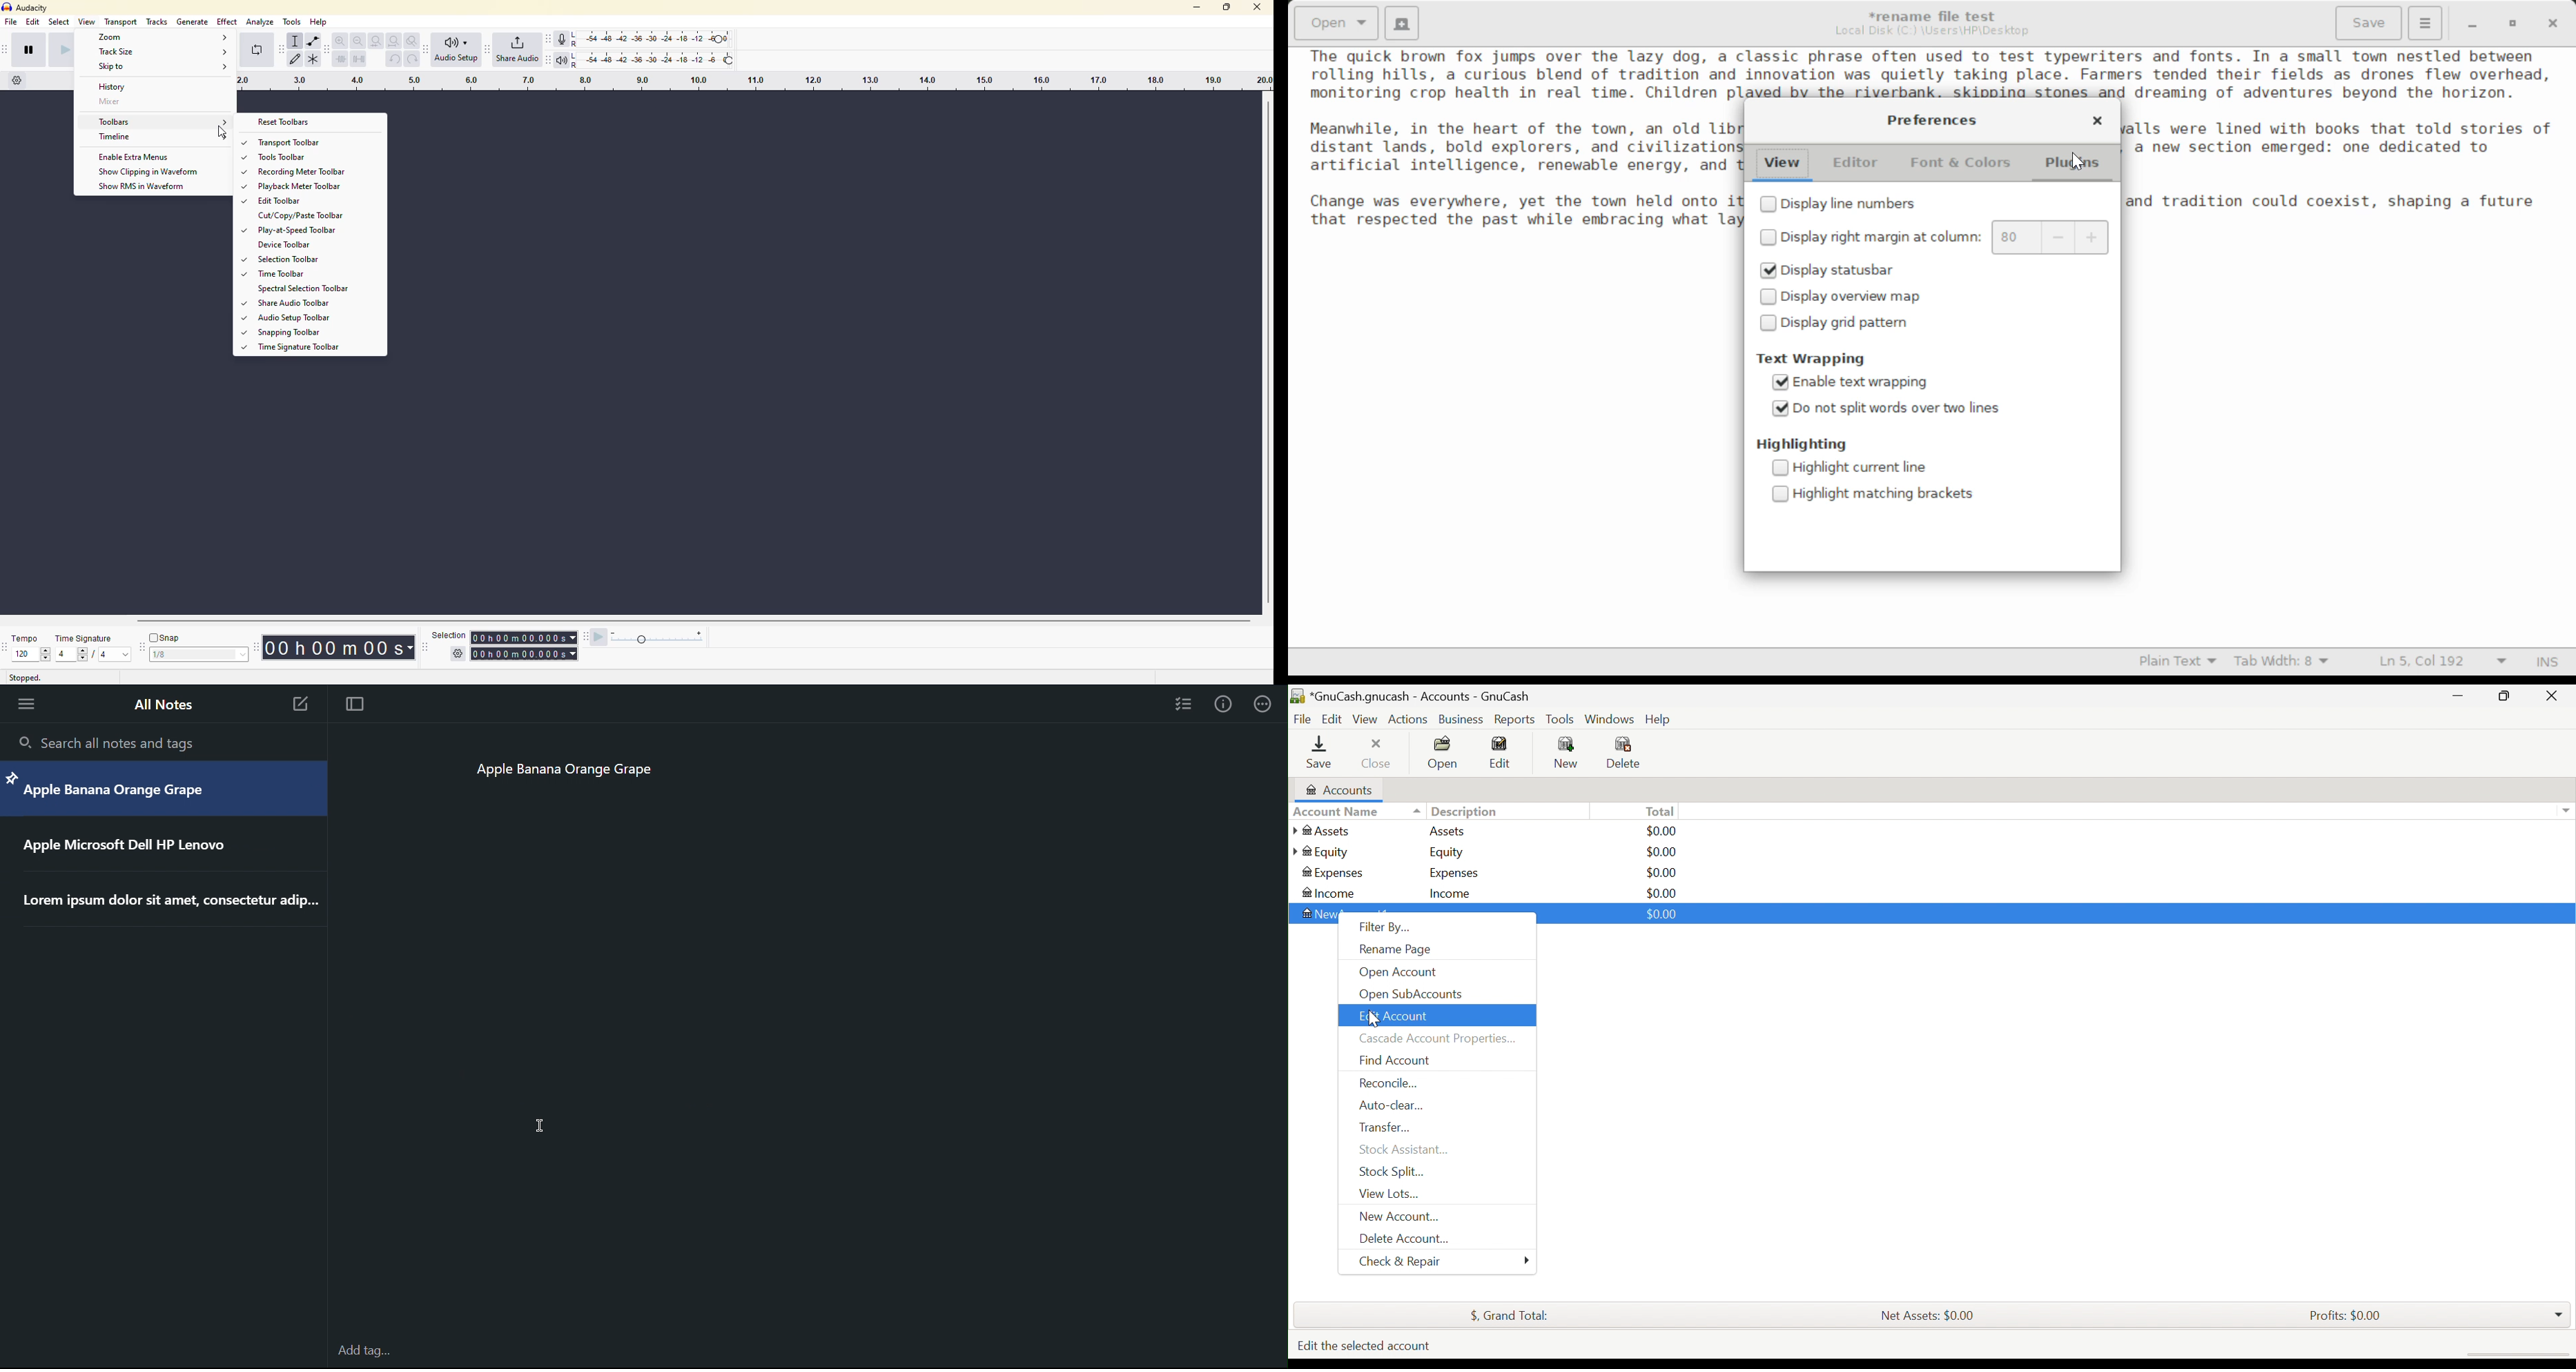 The width and height of the screenshot is (2576, 1372). Describe the element at coordinates (24, 703) in the screenshot. I see `More` at that location.